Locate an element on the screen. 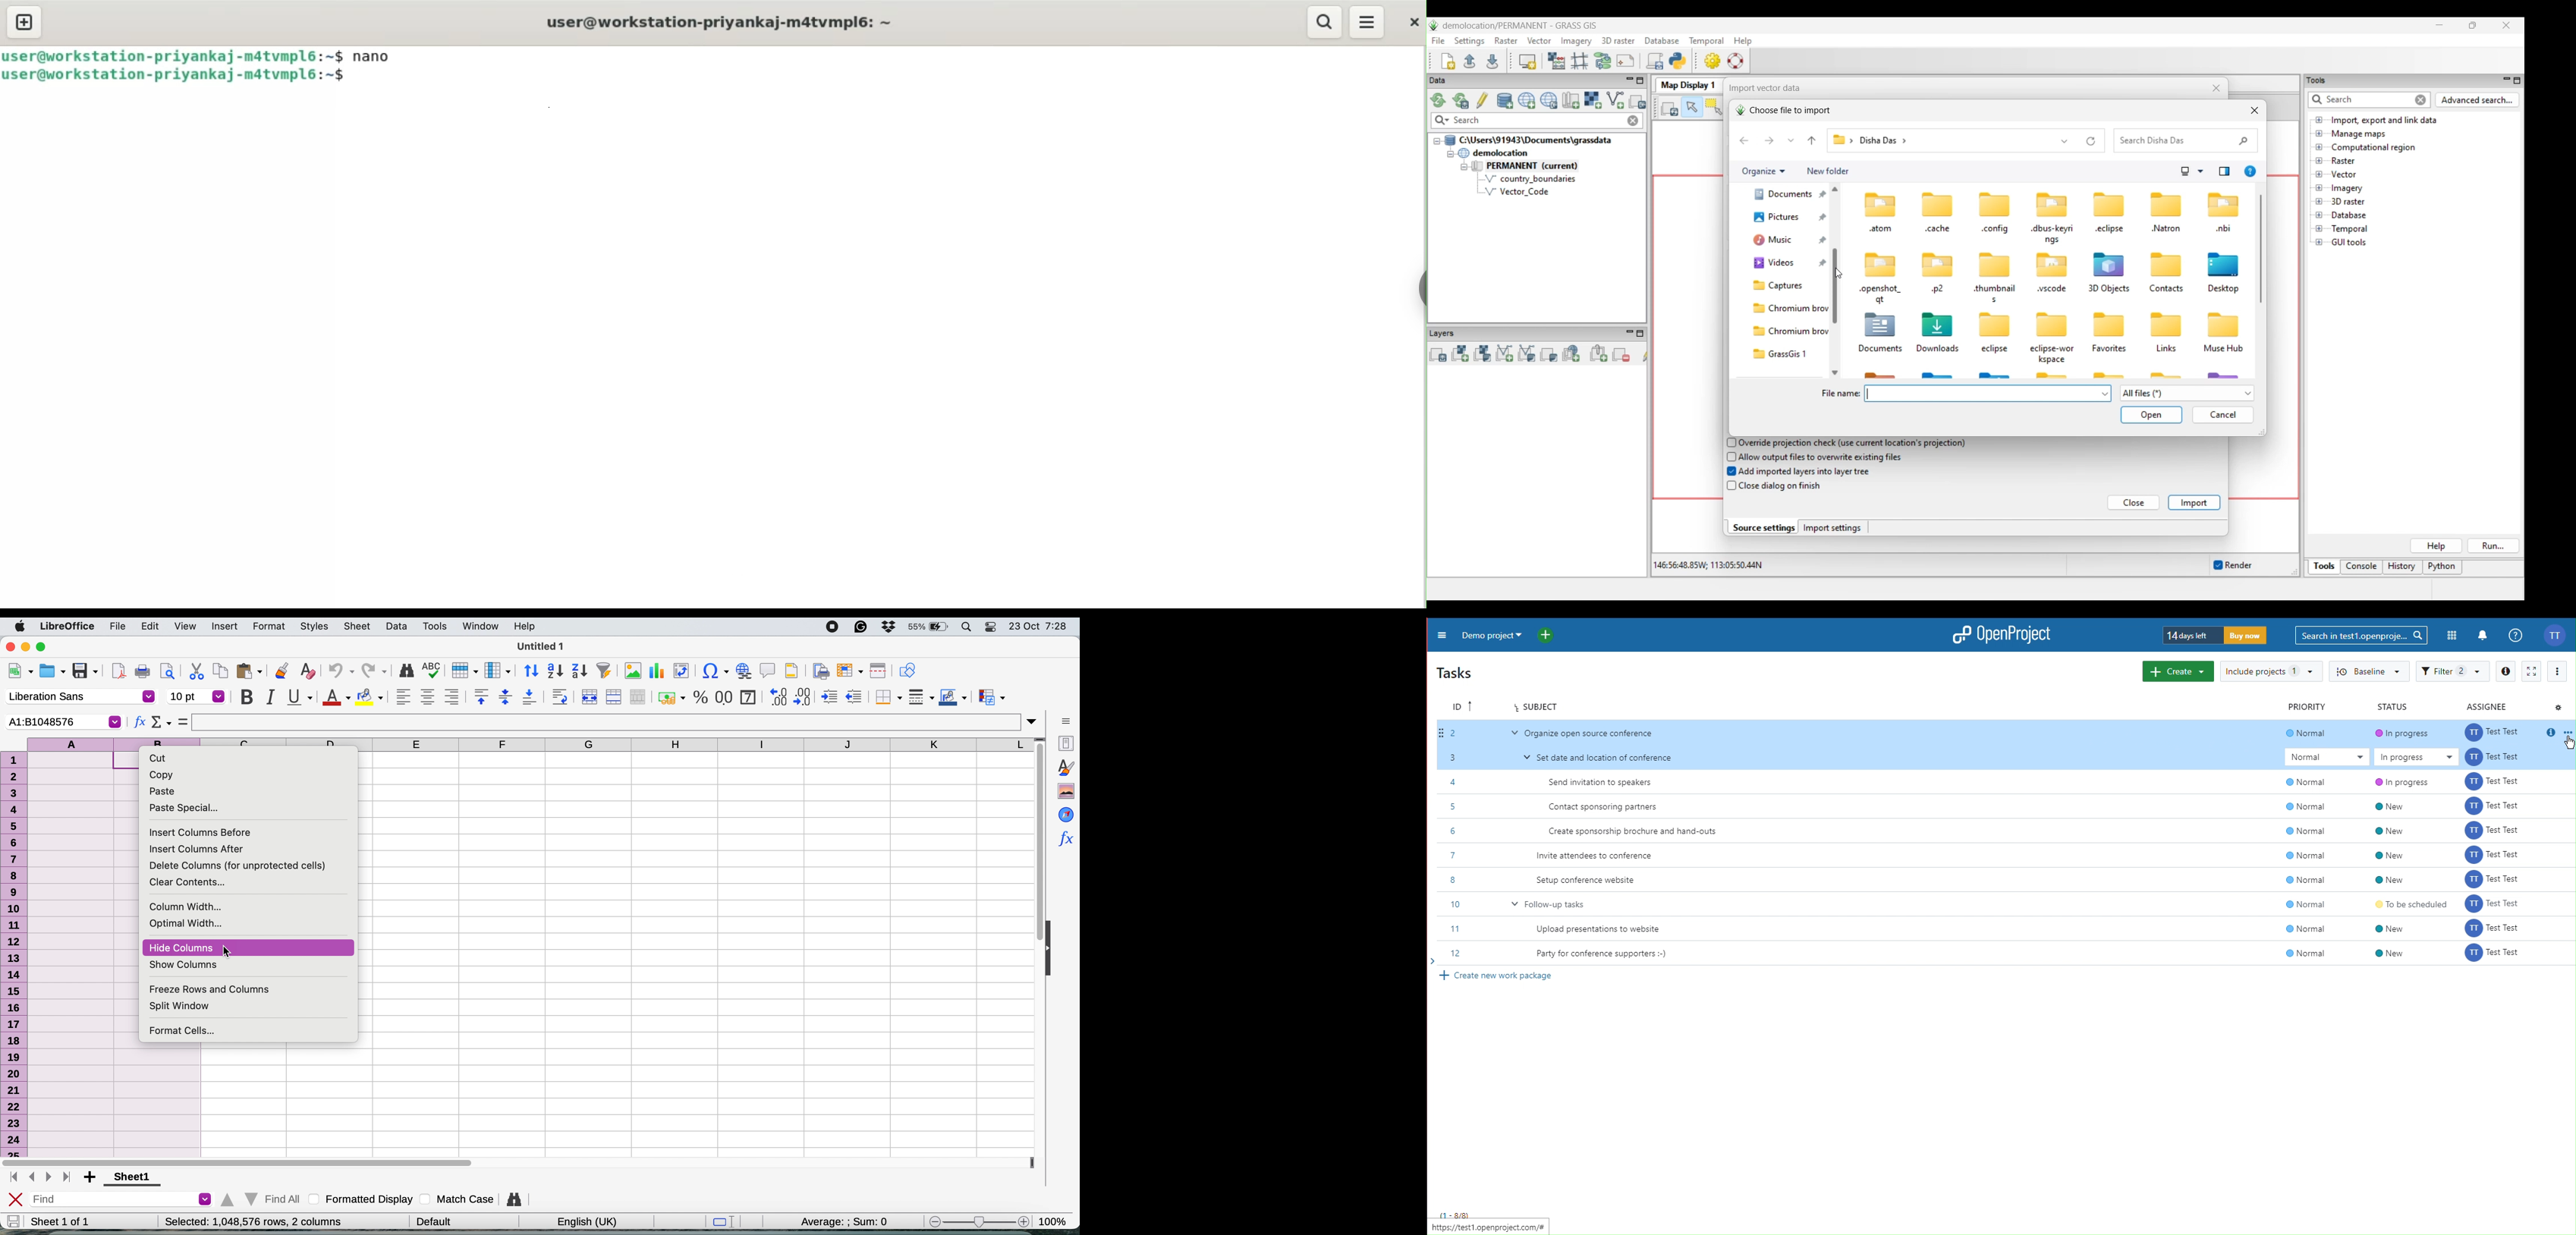 This screenshot has height=1260, width=2576. format as currency is located at coordinates (670, 696).